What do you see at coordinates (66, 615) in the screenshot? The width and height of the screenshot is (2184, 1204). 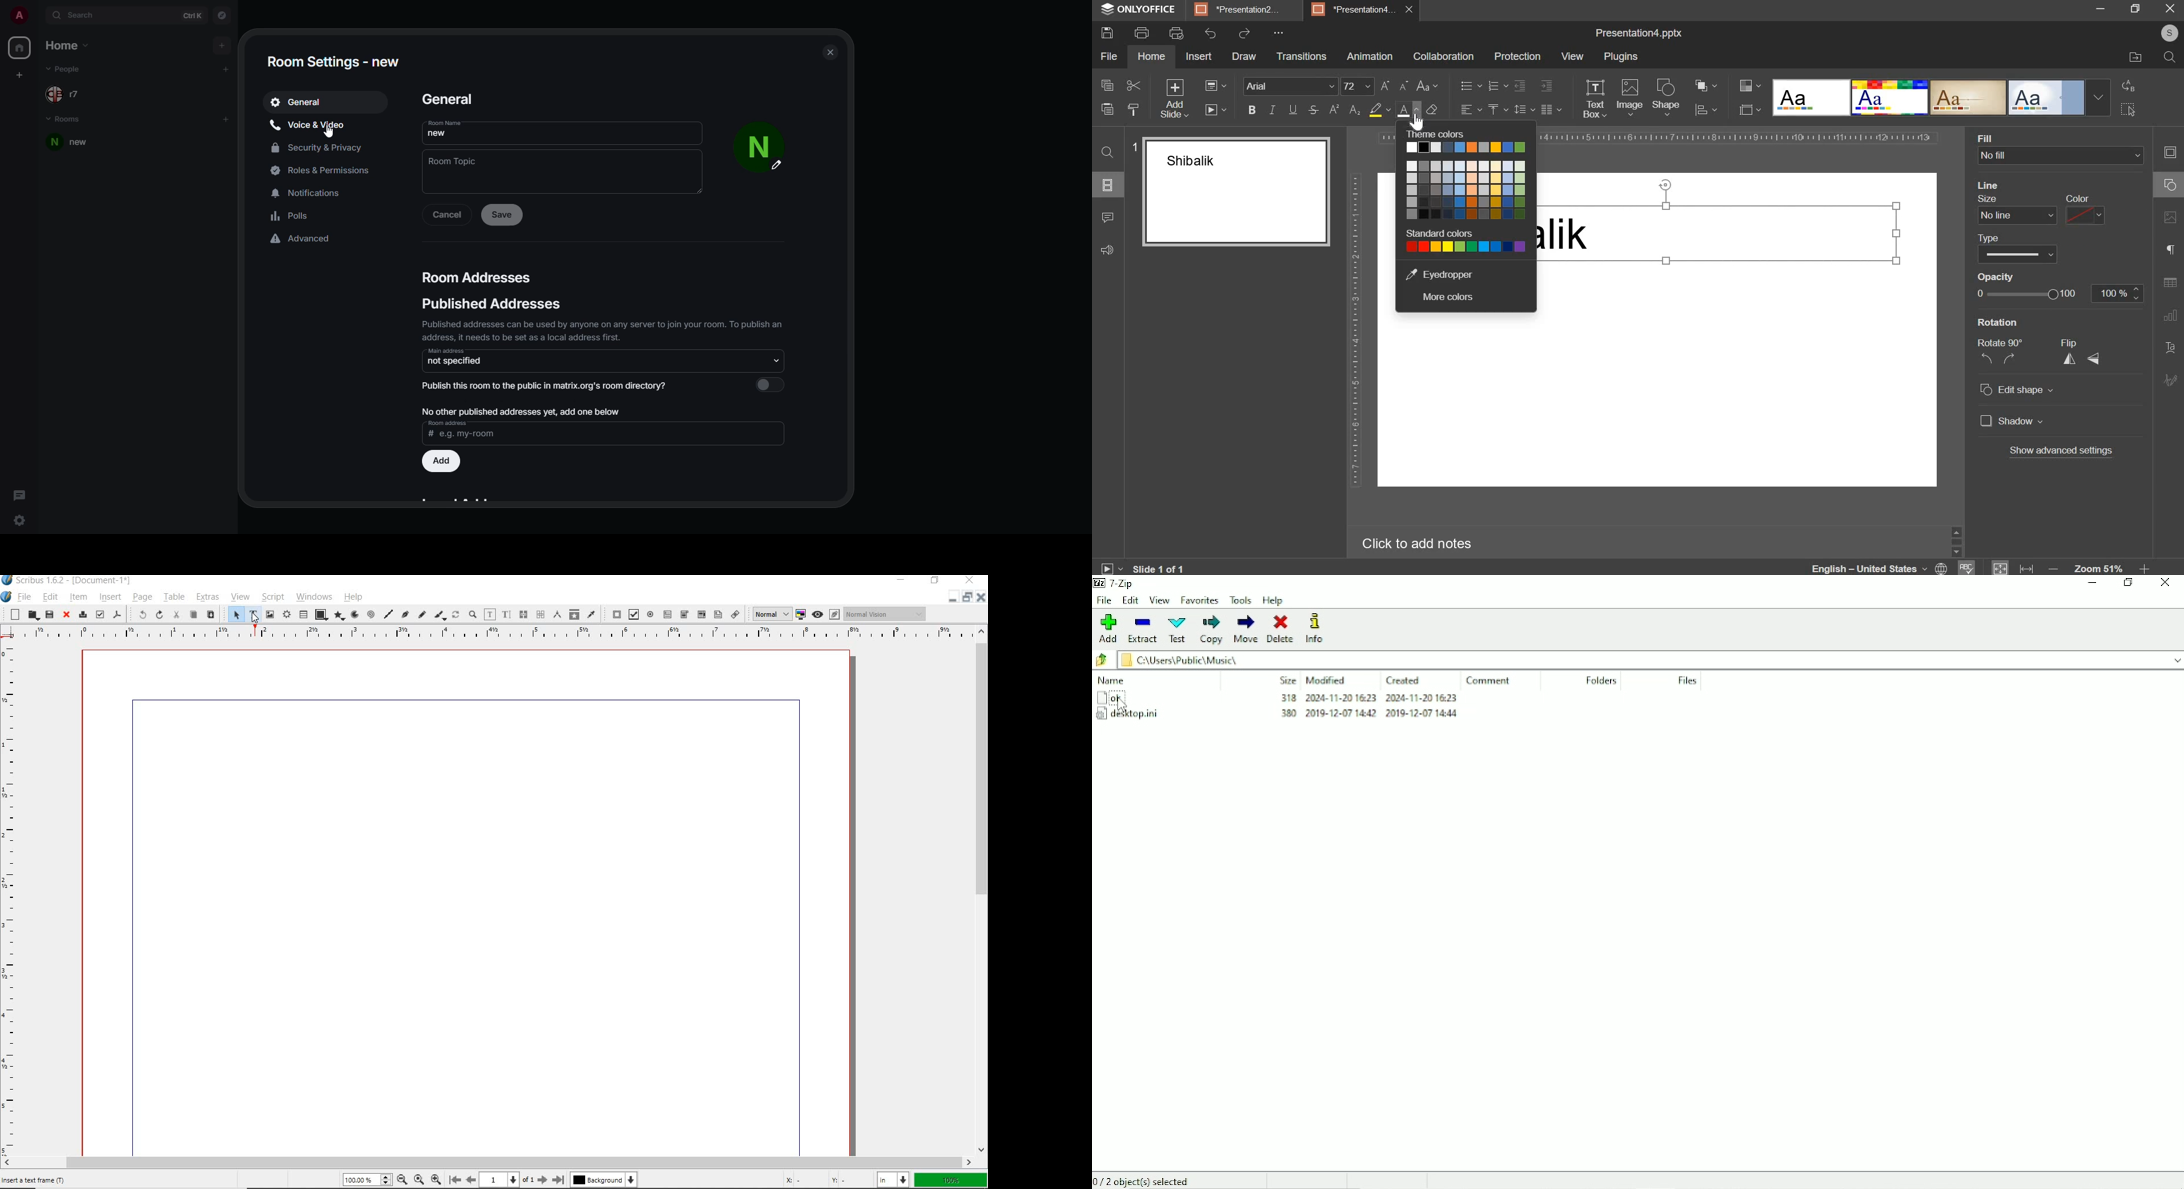 I see `close` at bounding box center [66, 615].